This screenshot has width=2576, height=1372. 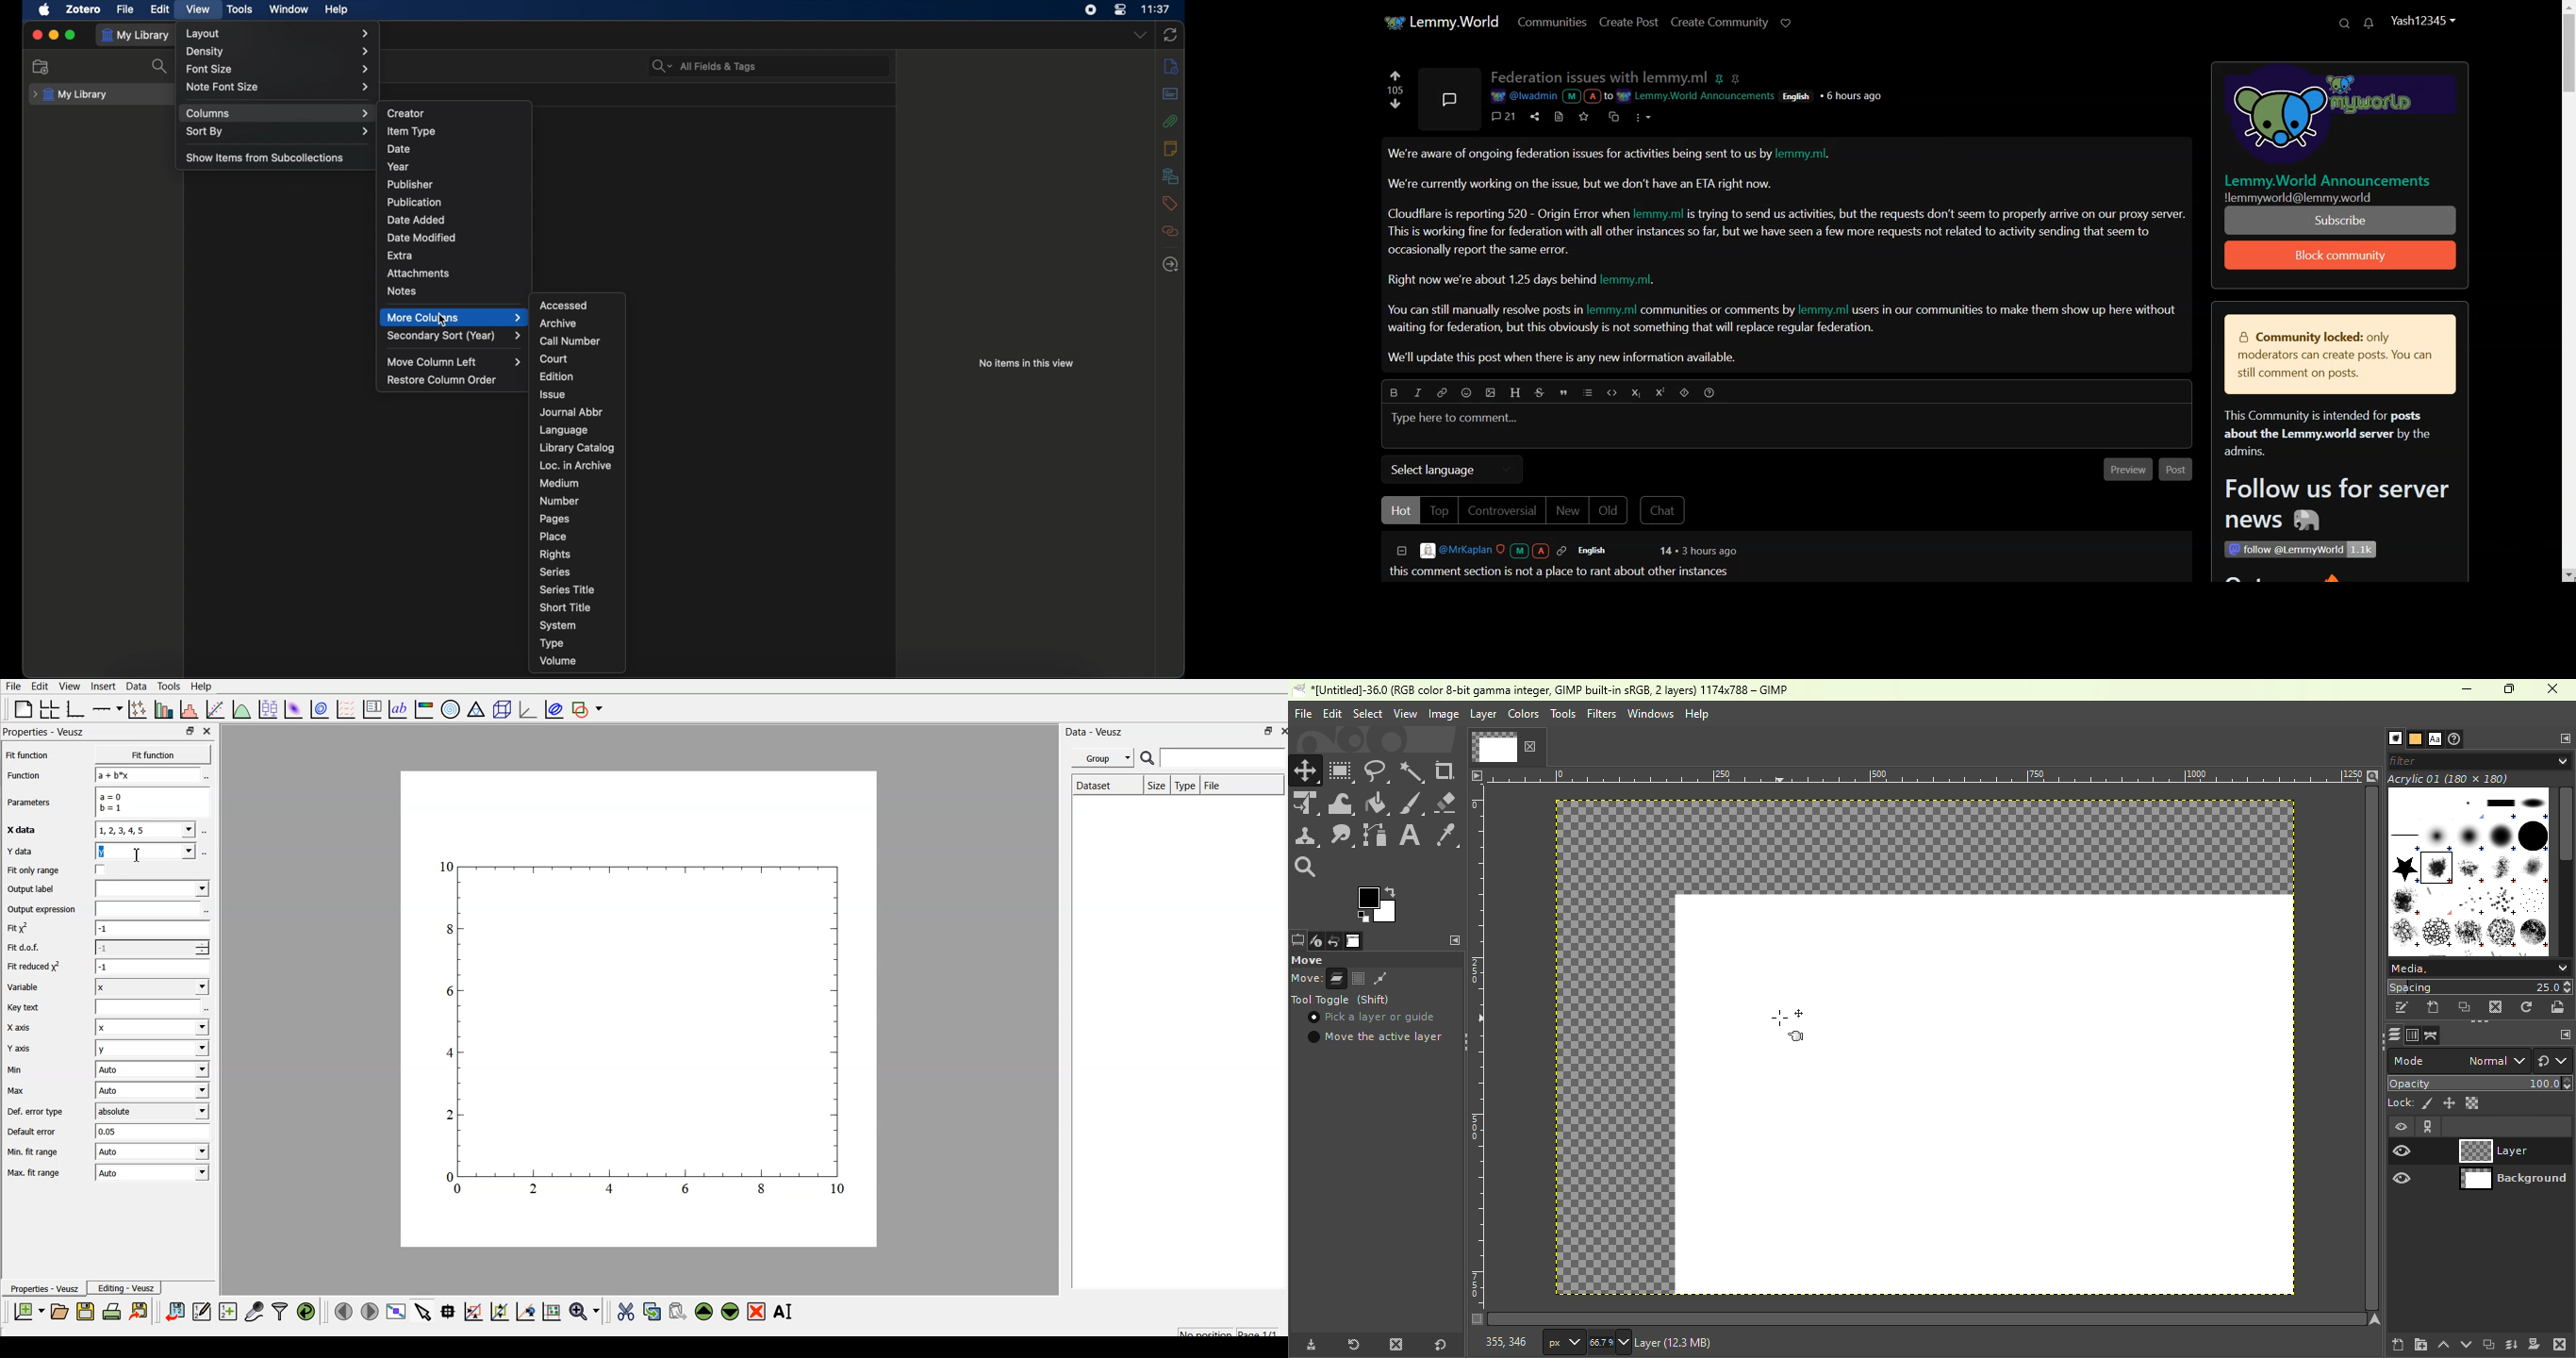 I want to click on edition, so click(x=558, y=376).